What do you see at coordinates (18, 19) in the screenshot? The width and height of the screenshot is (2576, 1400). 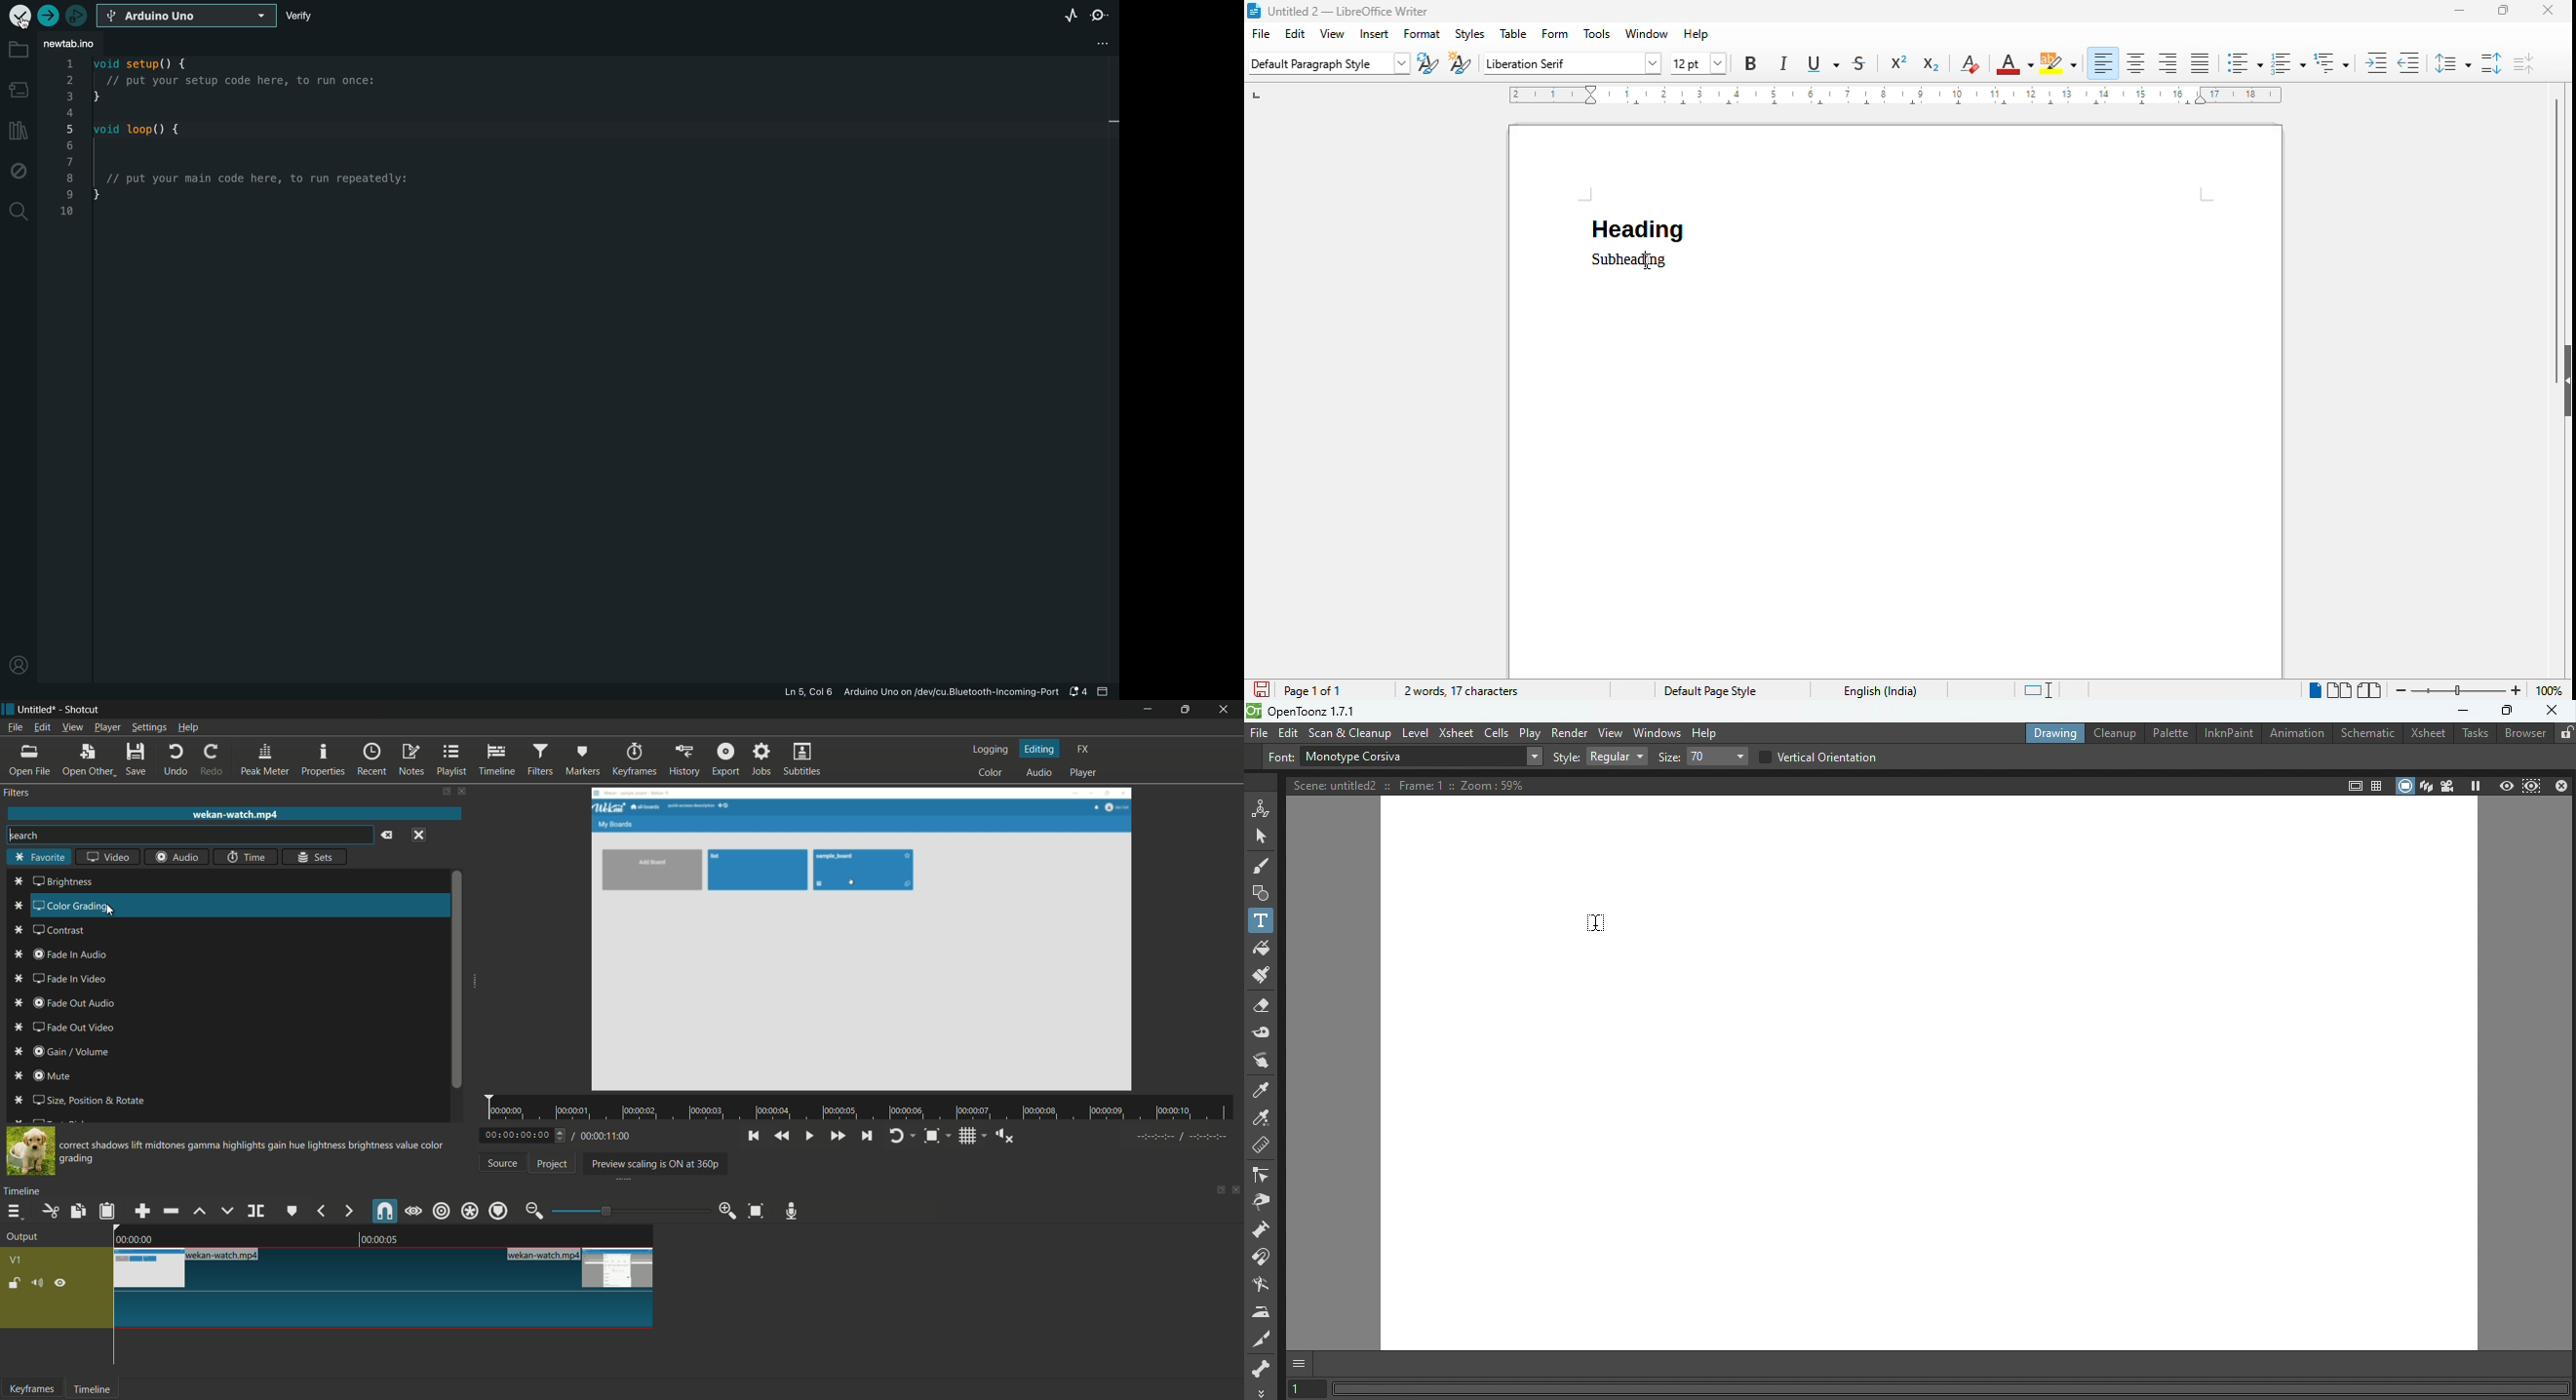 I see `cursor` at bounding box center [18, 19].